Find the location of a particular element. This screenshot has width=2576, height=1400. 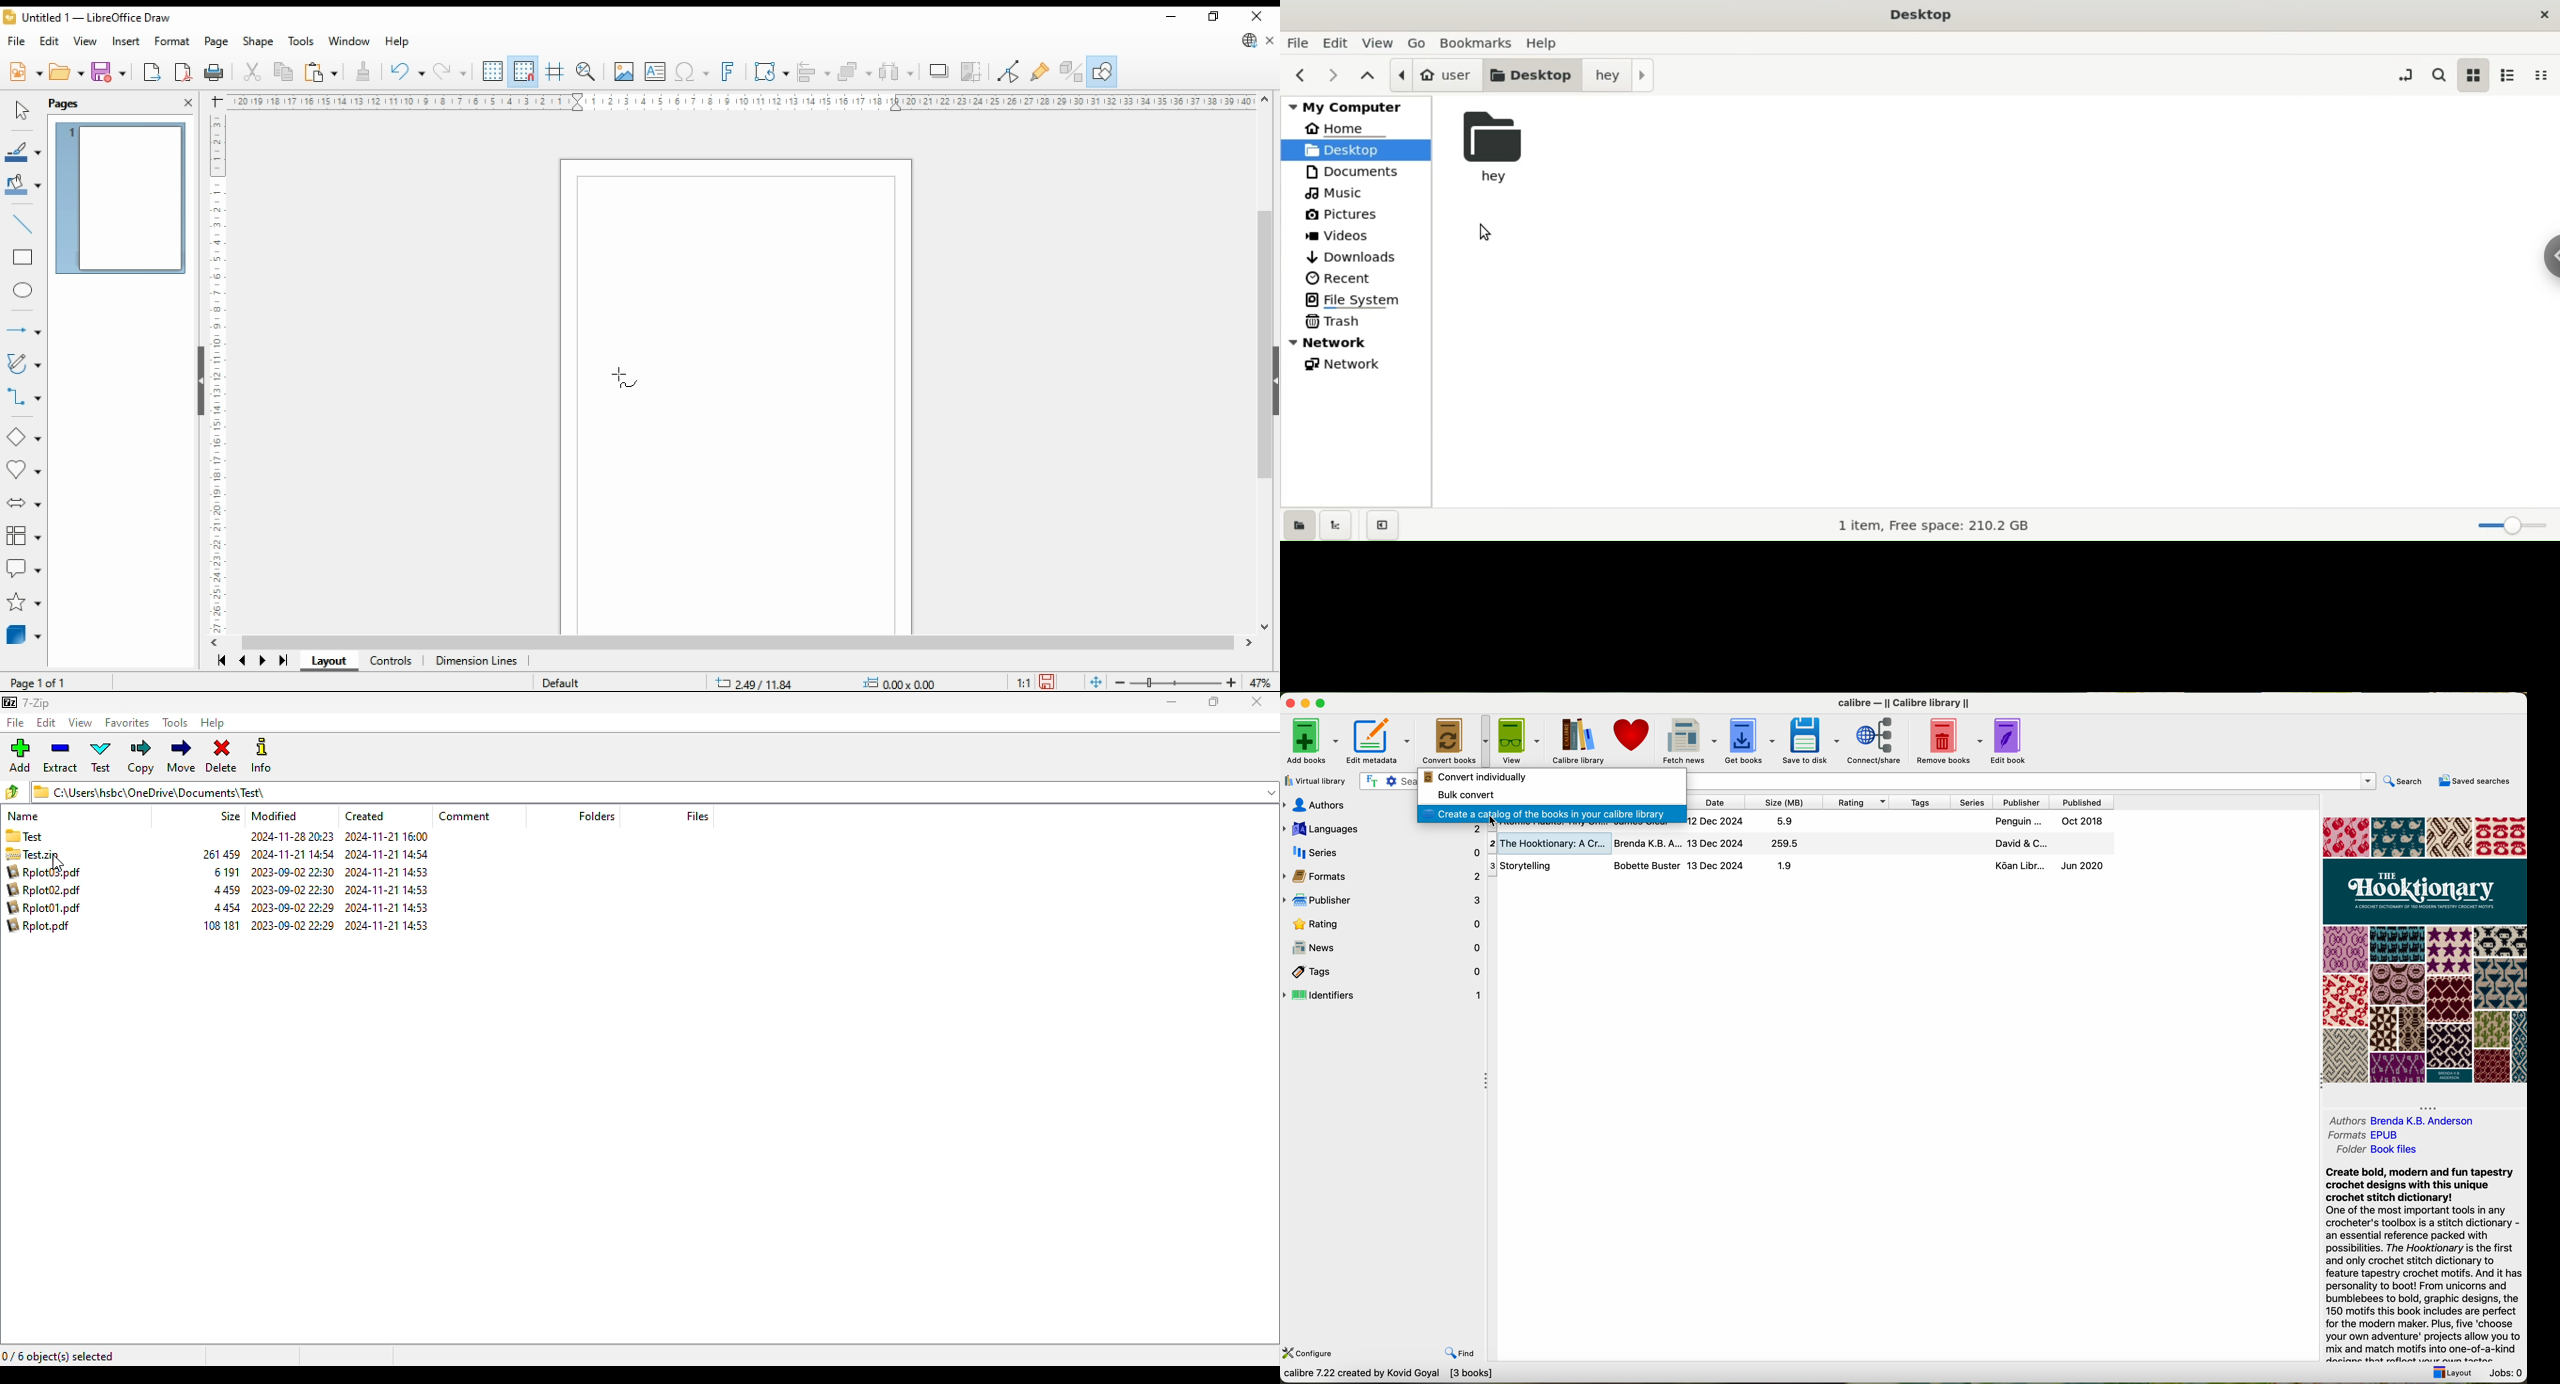

fit document to window is located at coordinates (1096, 682).